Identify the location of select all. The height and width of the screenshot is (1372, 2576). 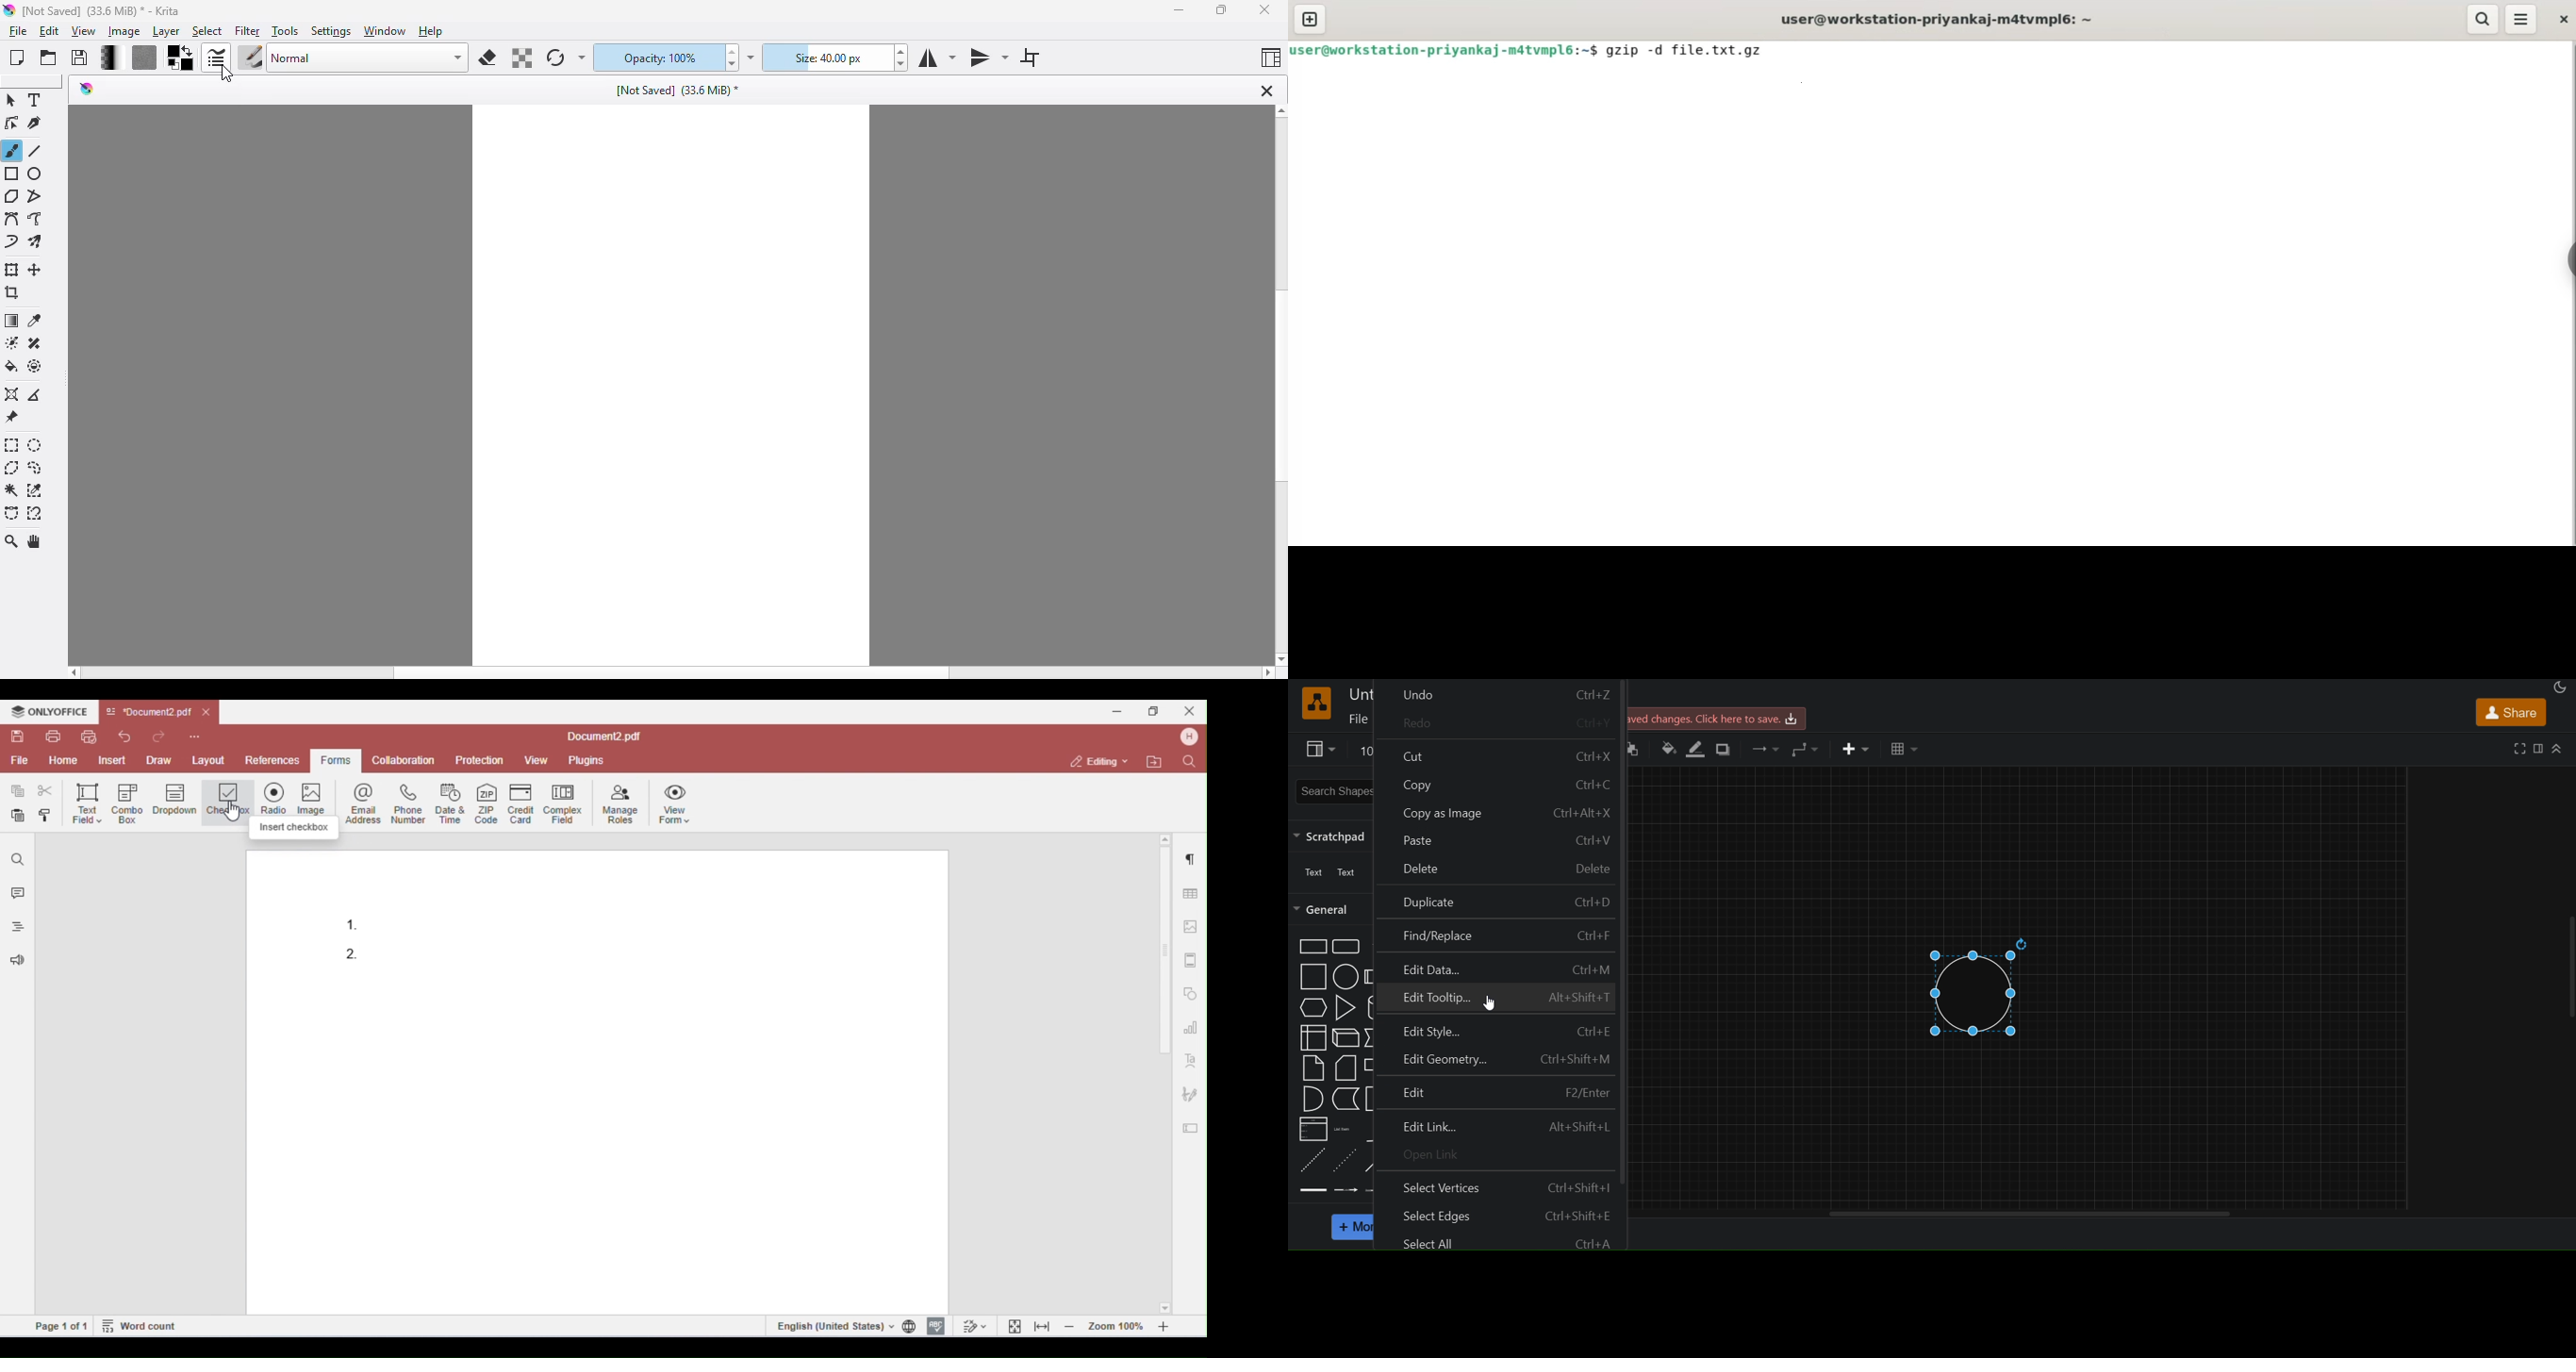
(1493, 1241).